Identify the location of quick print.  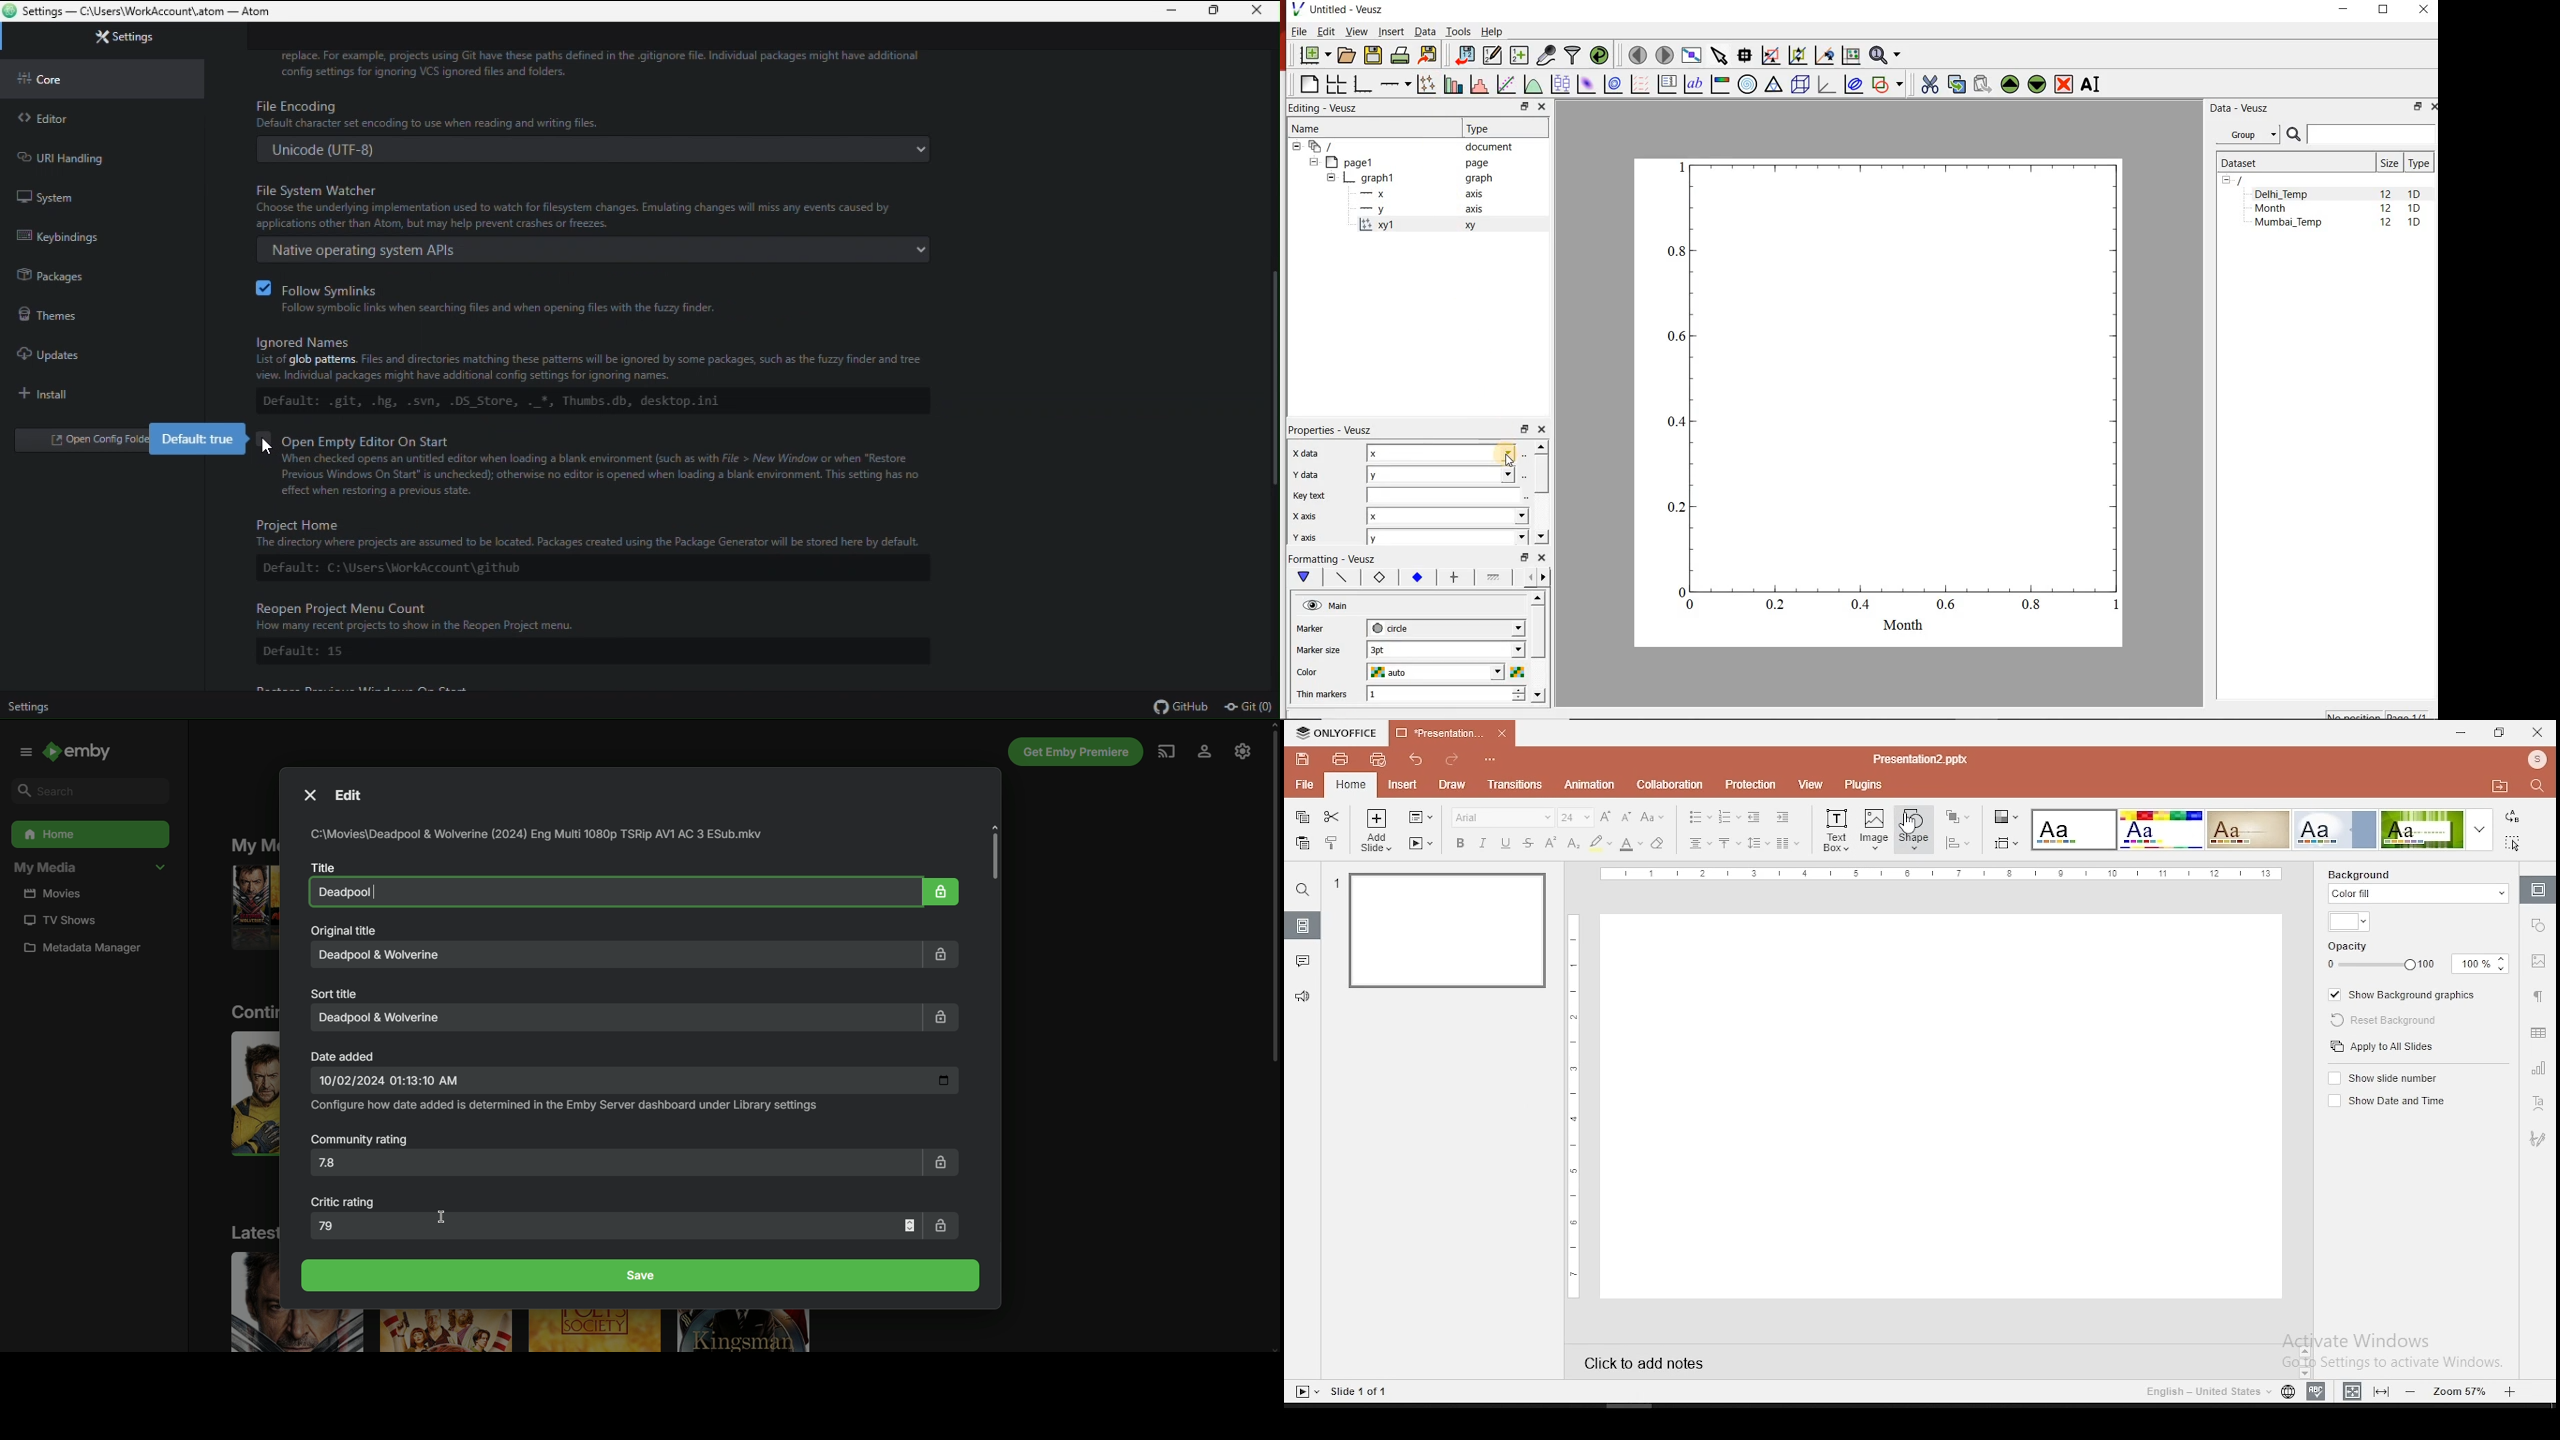
(1377, 759).